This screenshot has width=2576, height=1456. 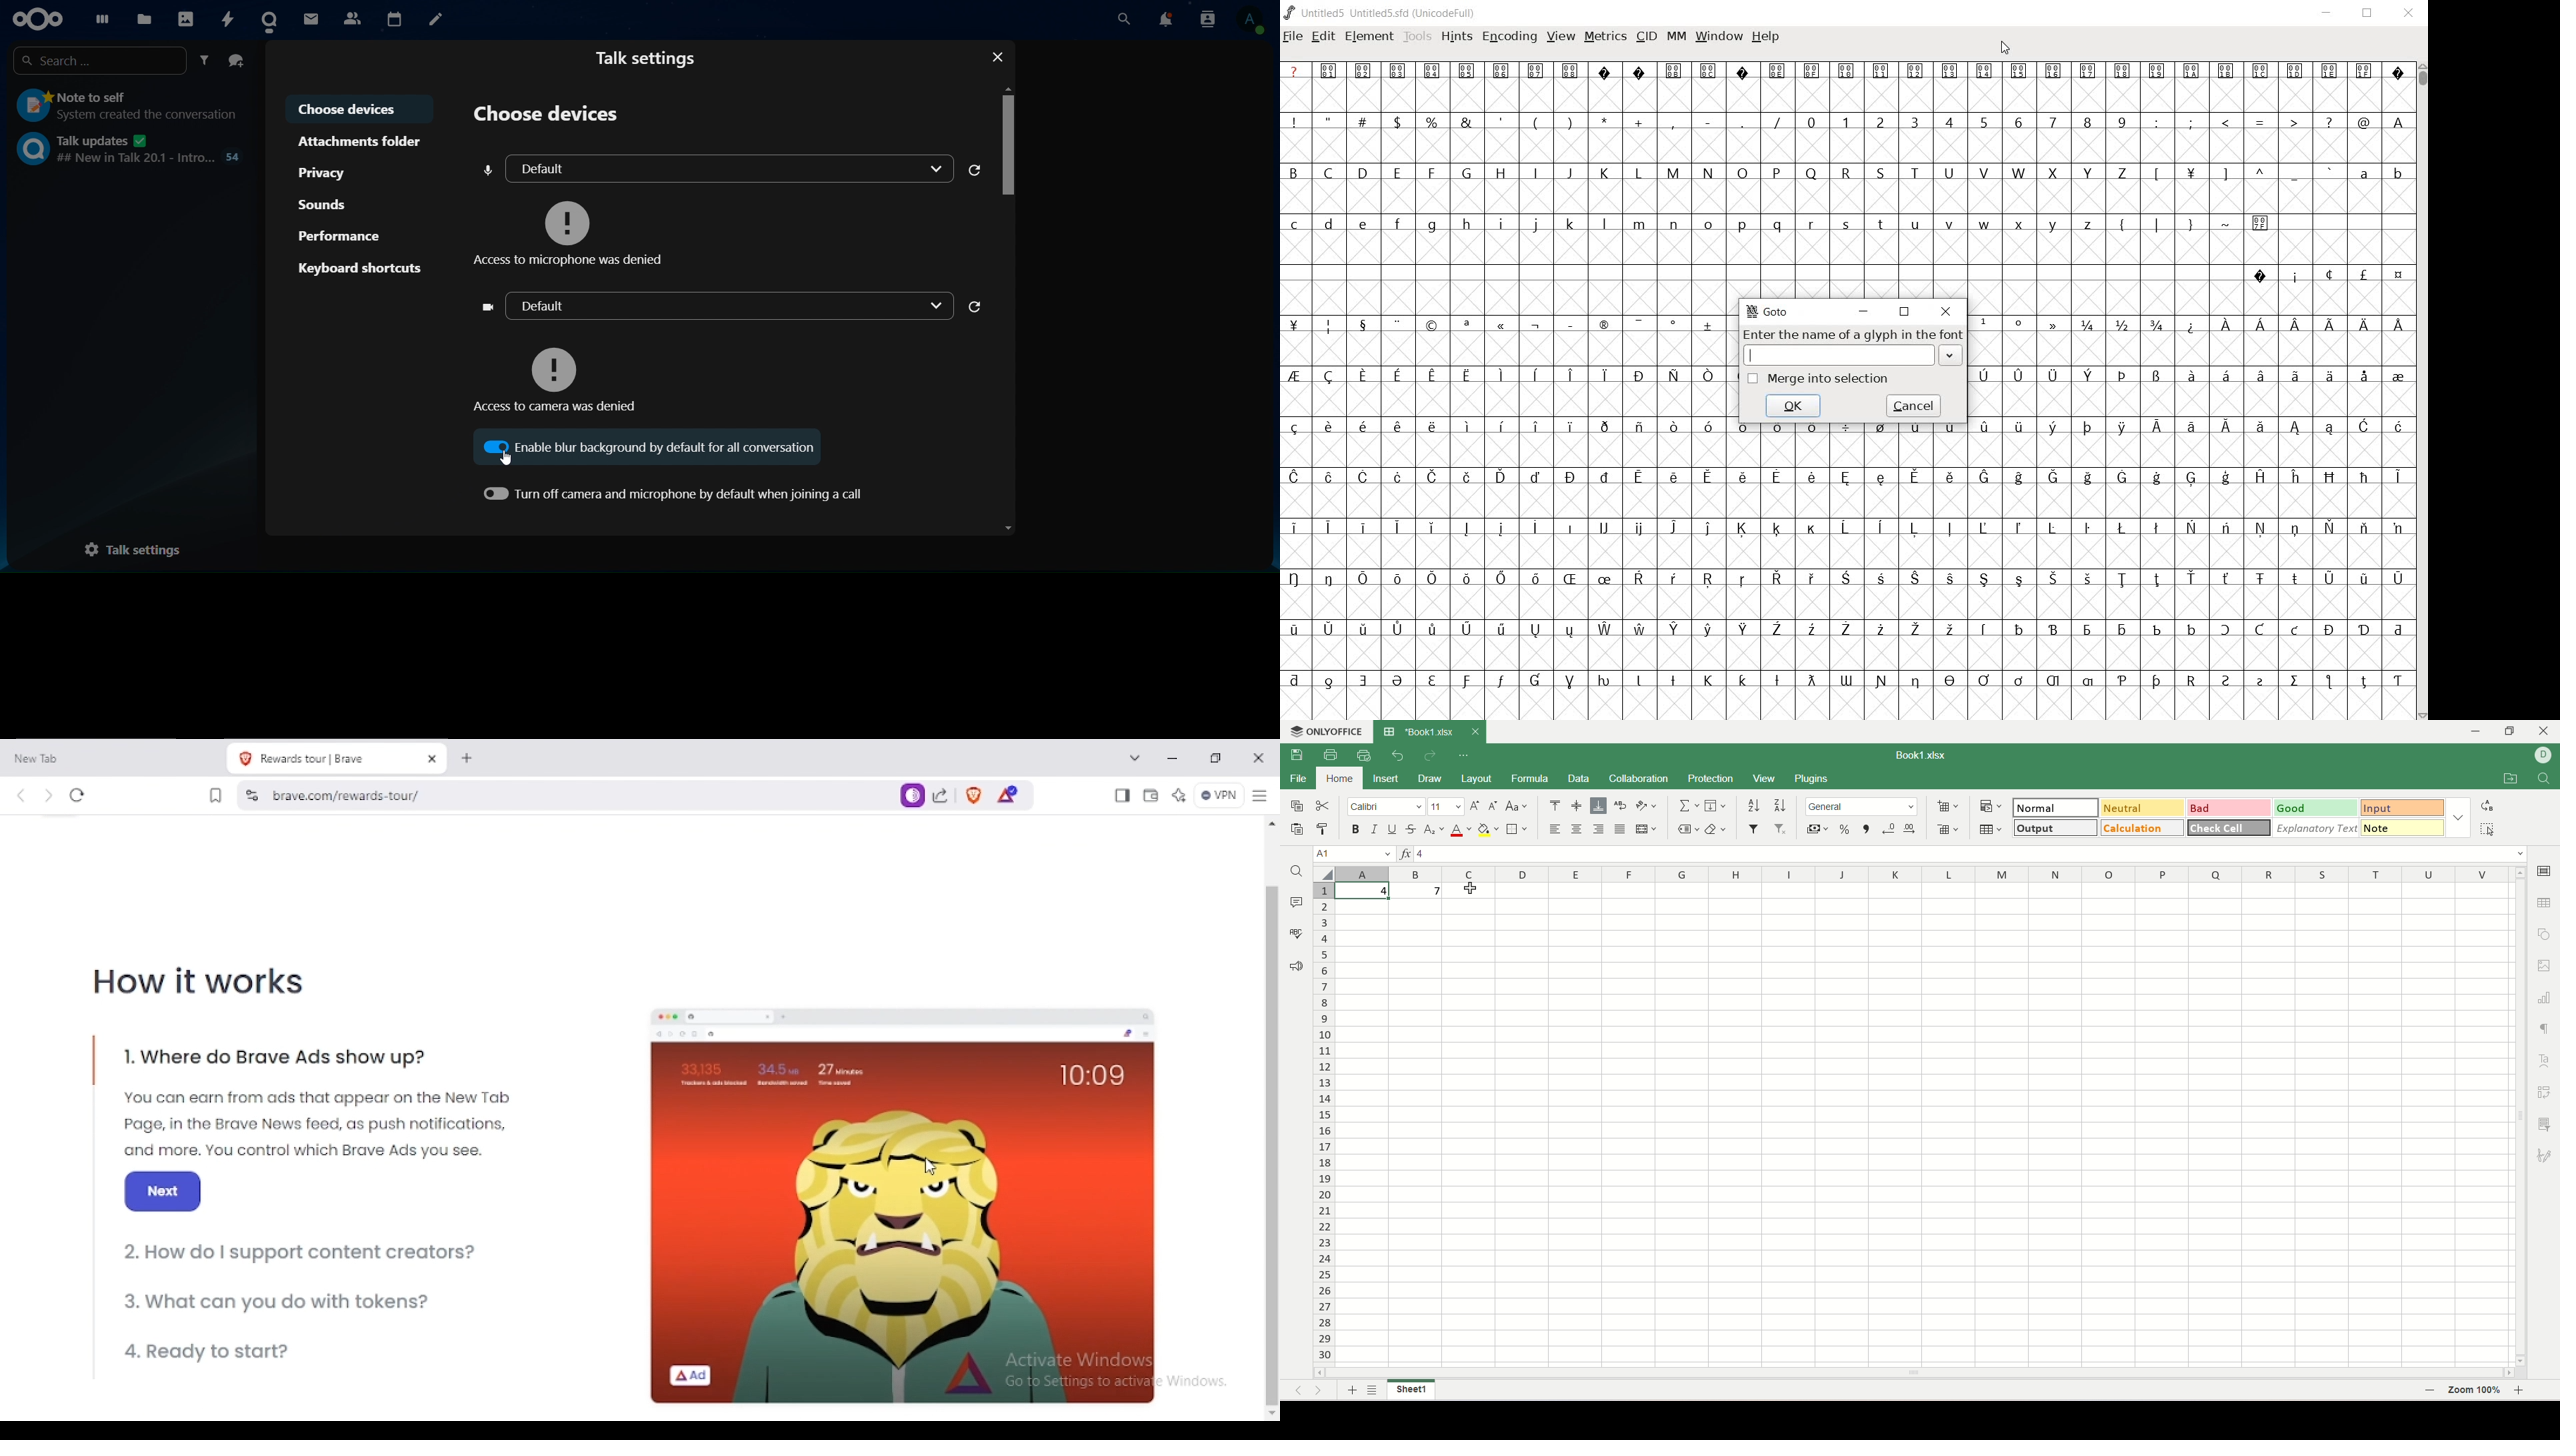 What do you see at coordinates (1946, 311) in the screenshot?
I see `close` at bounding box center [1946, 311].